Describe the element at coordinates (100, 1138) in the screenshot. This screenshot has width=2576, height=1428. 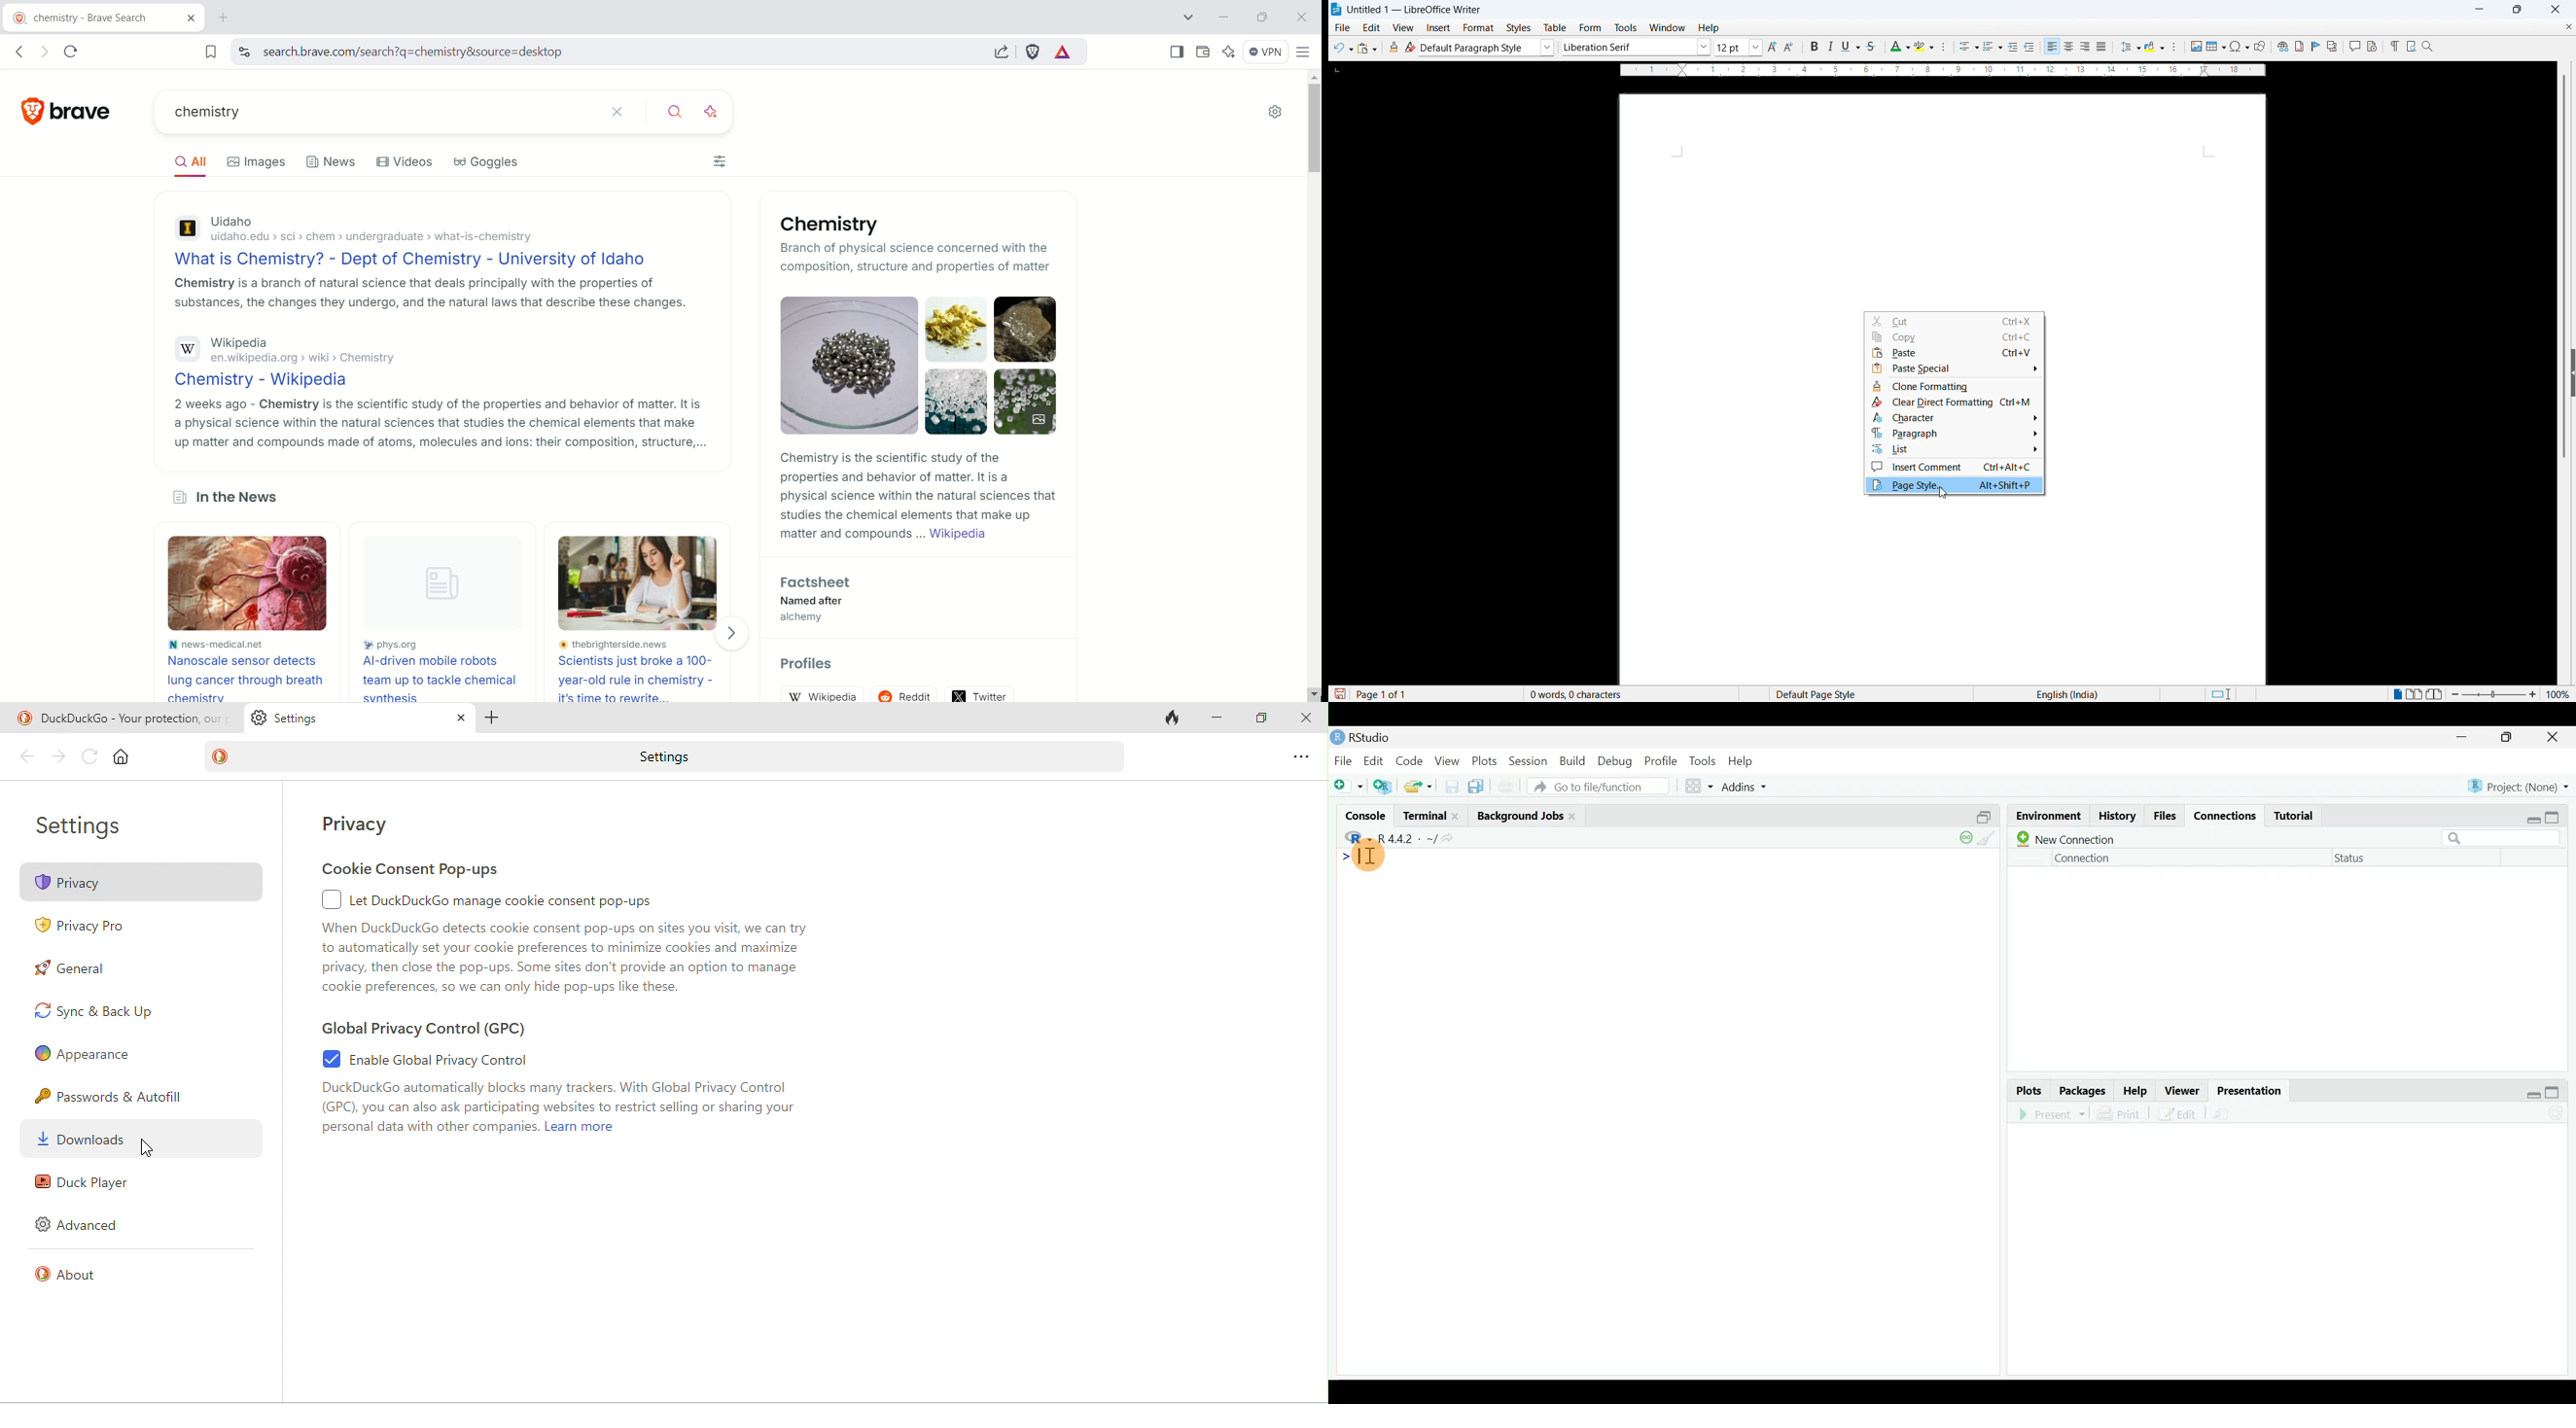
I see `downloads` at that location.